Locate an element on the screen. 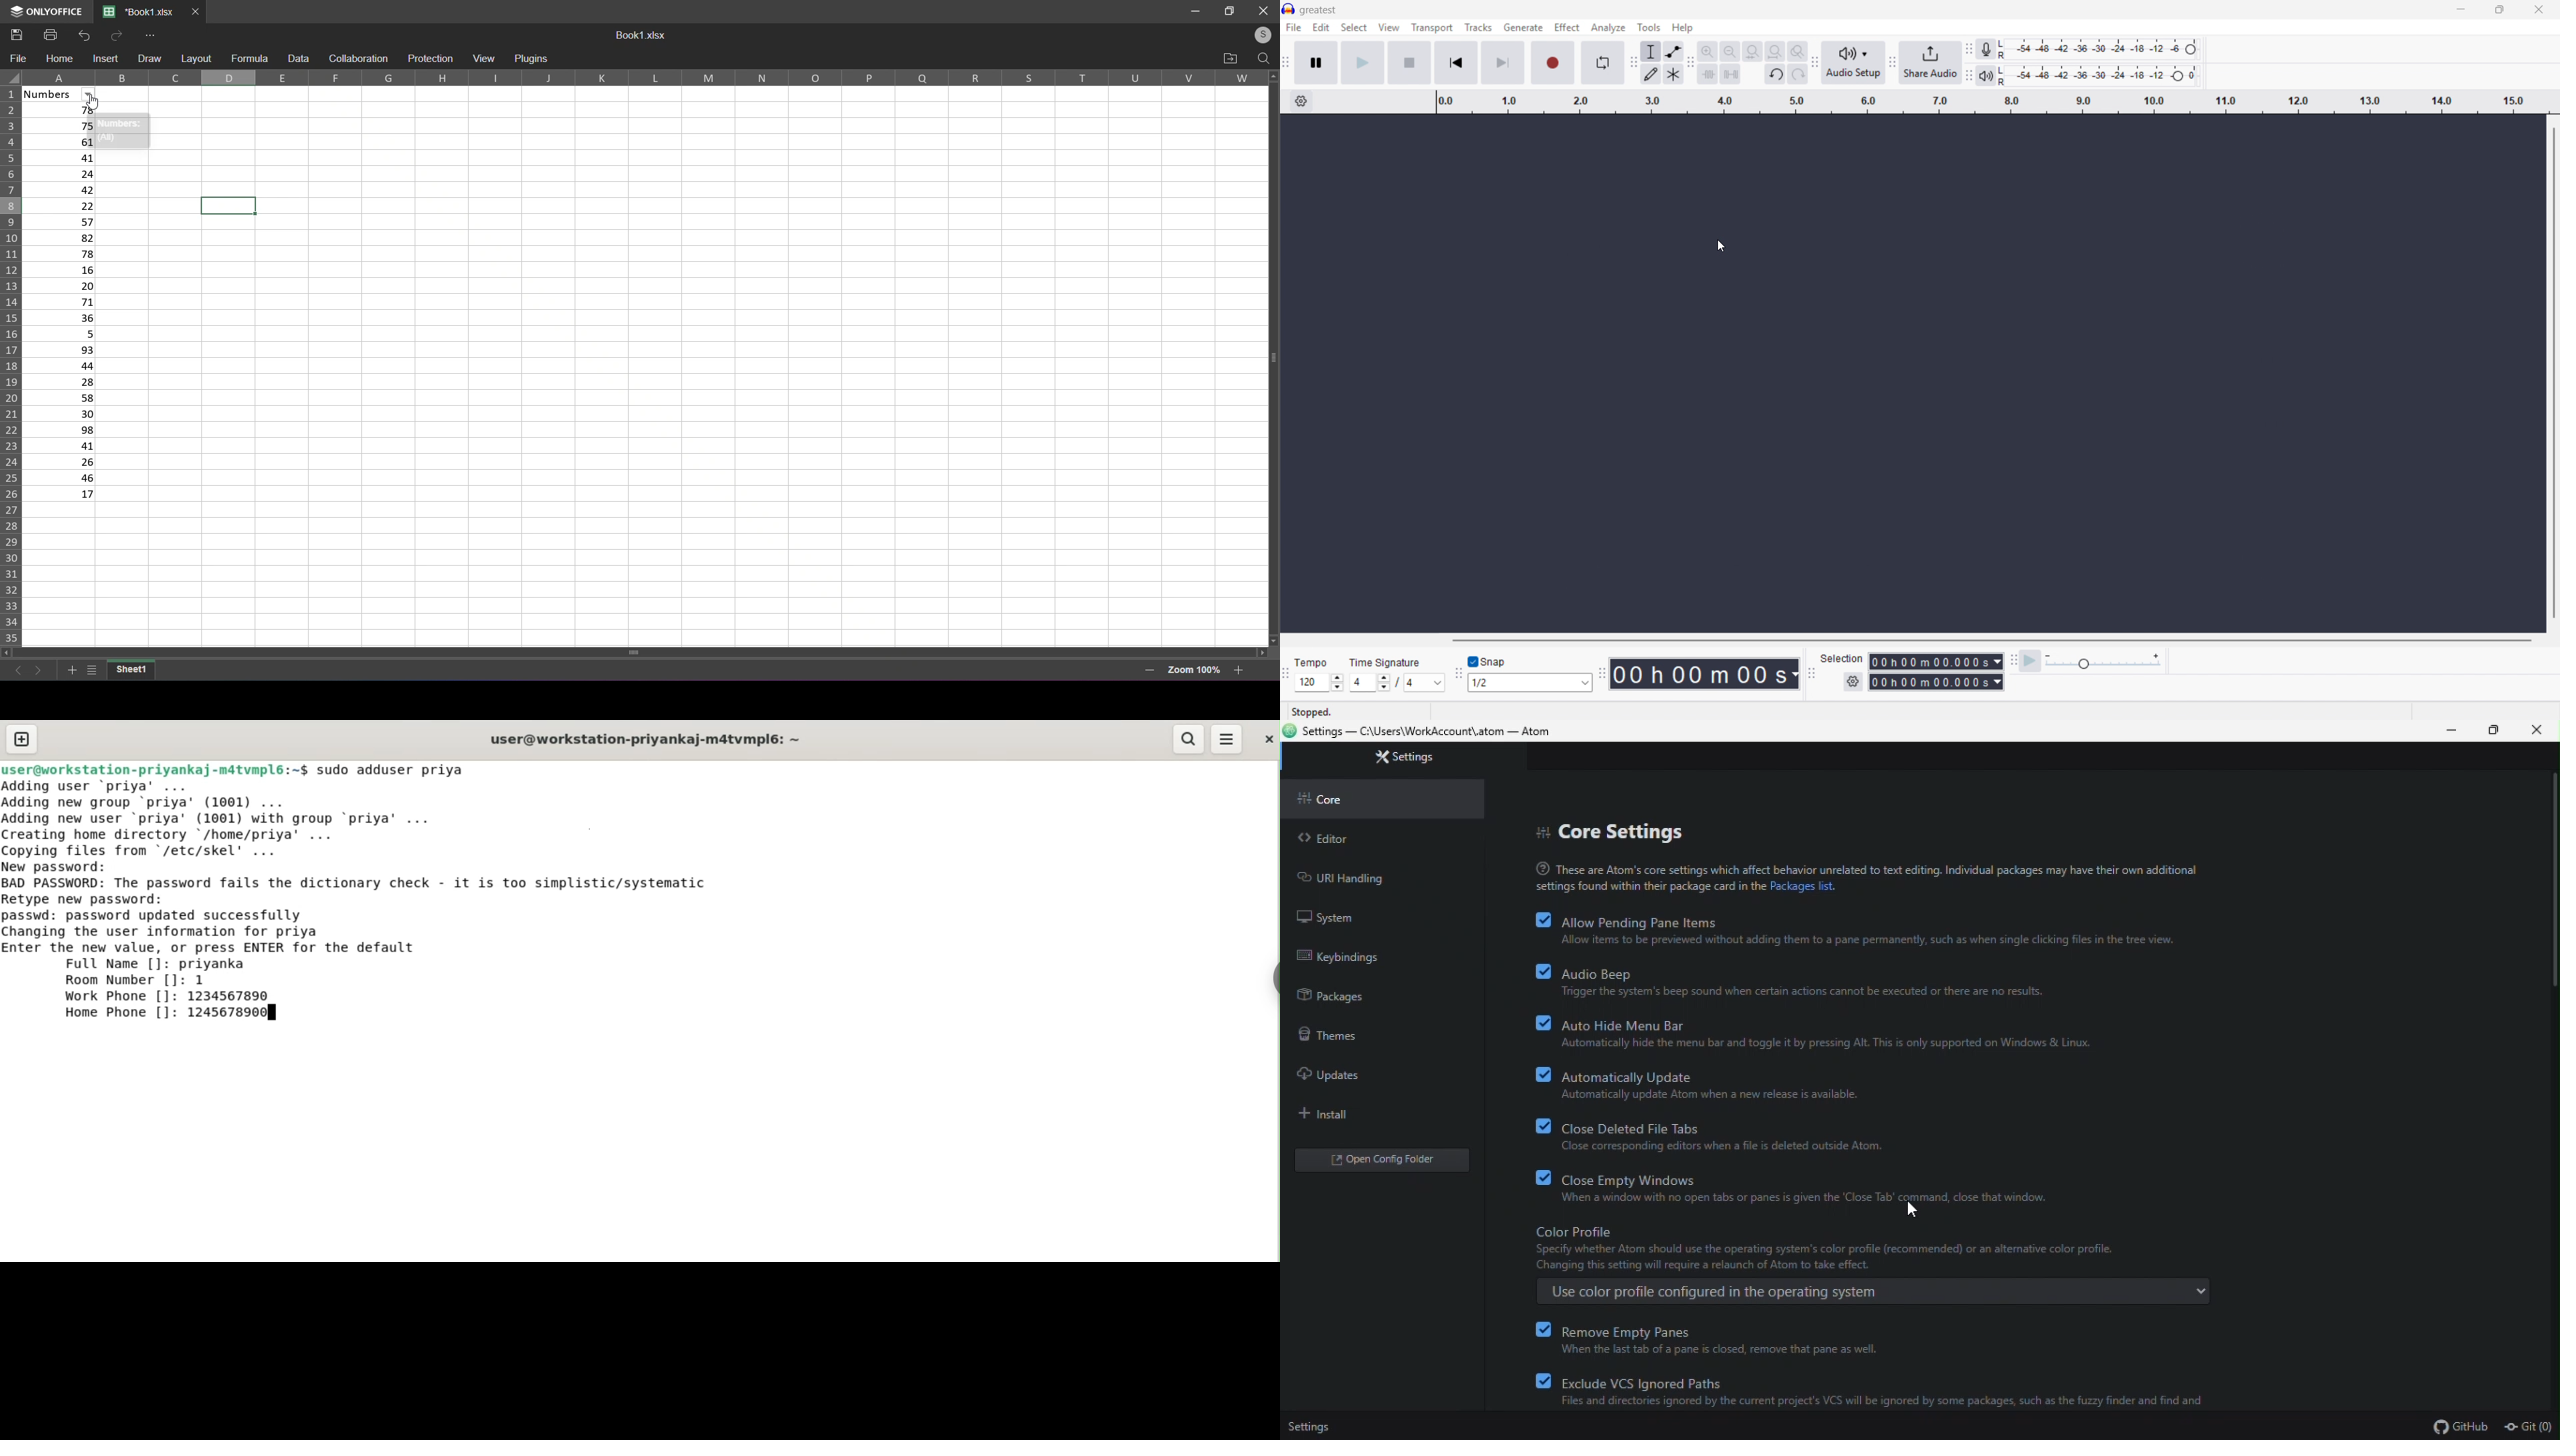 The height and width of the screenshot is (1456, 2576). 42 is located at coordinates (64, 190).